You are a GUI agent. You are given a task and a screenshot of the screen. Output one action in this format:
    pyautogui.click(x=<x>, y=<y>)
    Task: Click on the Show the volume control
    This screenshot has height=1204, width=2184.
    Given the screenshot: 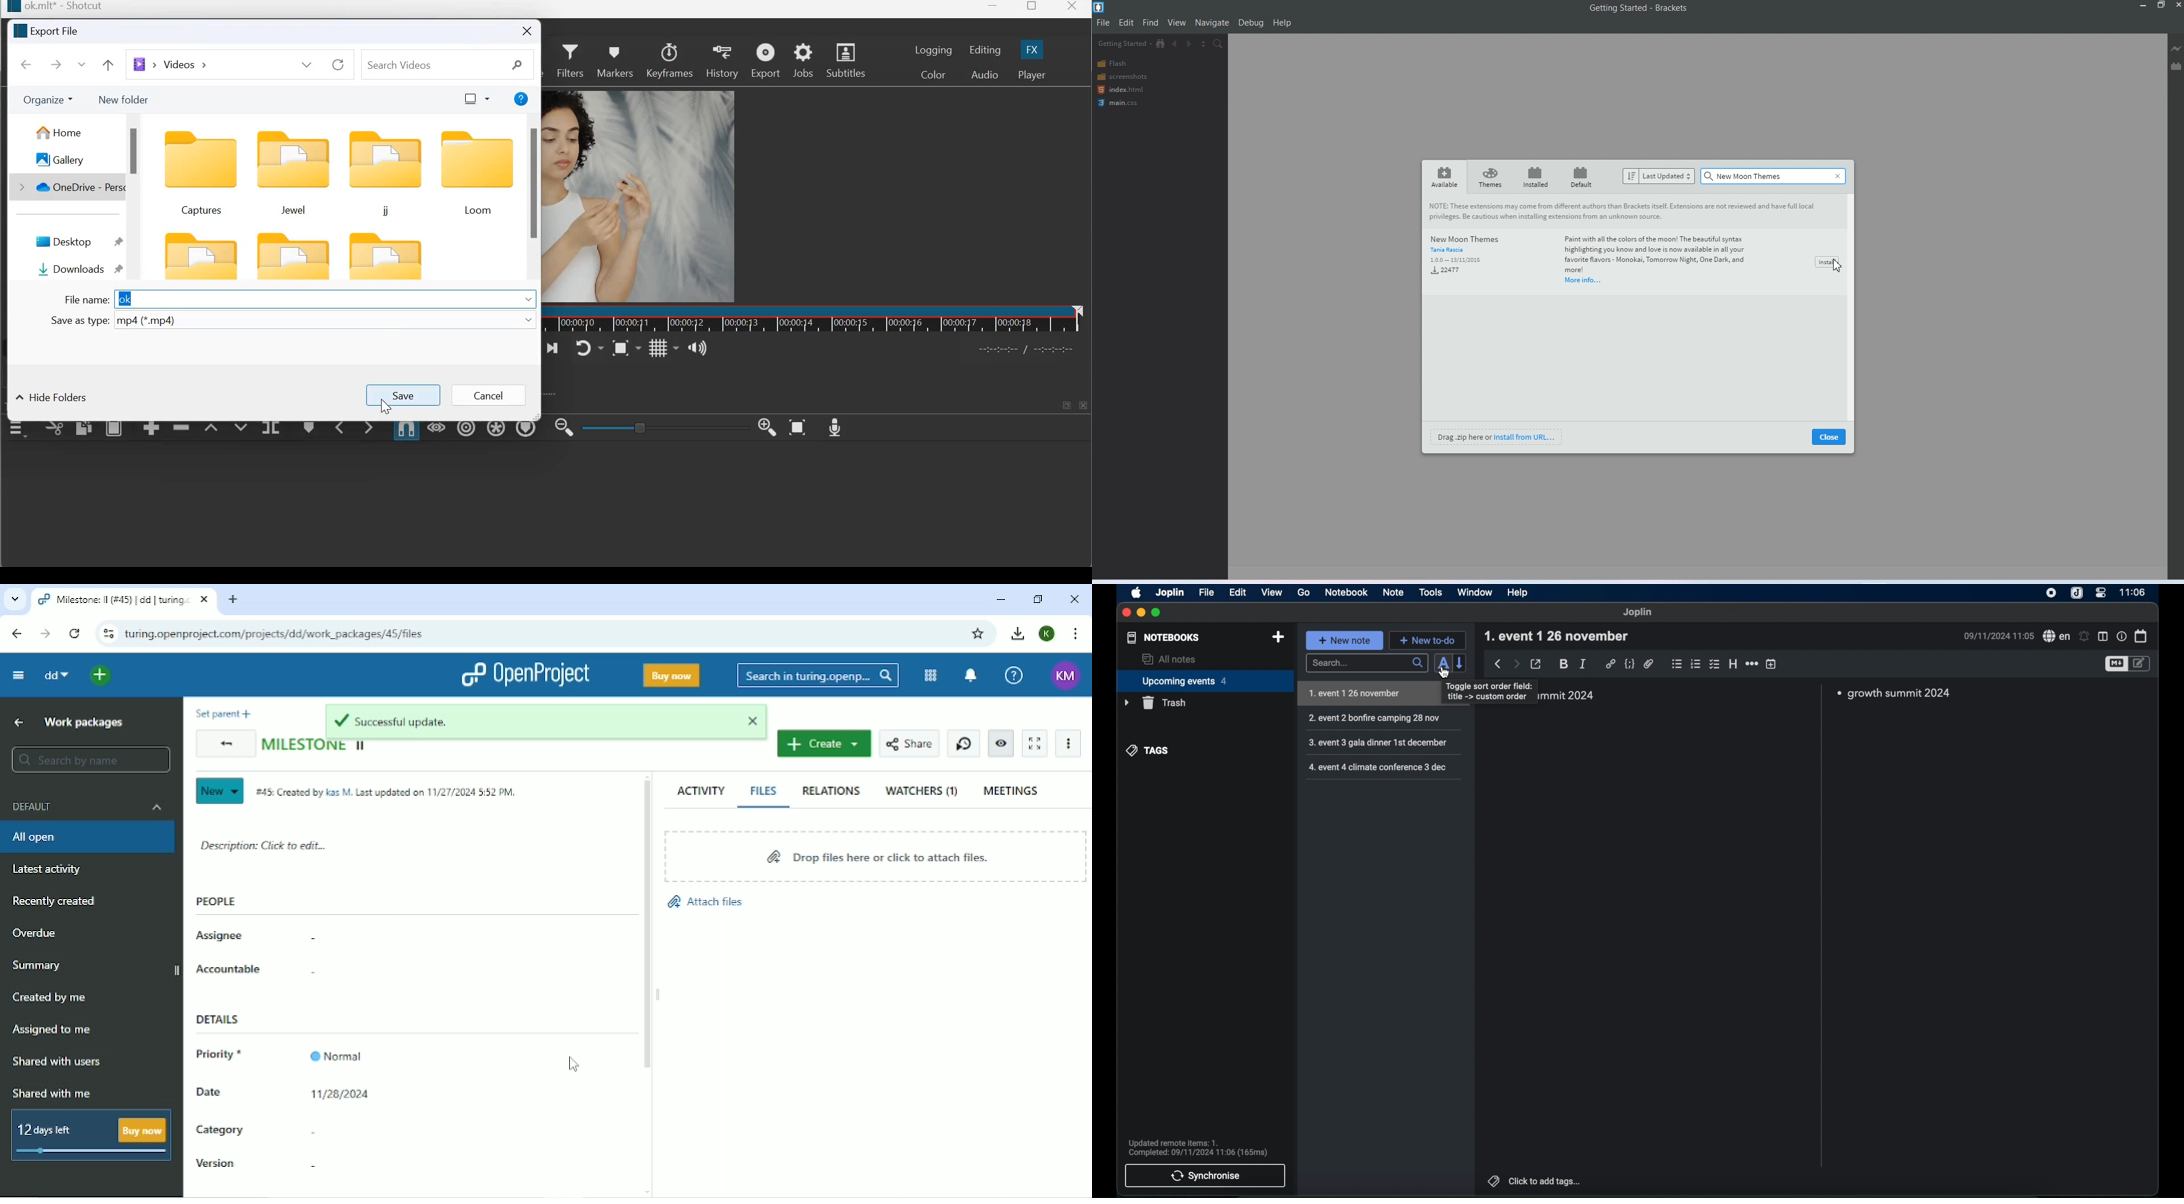 What is the action you would take?
    pyautogui.click(x=697, y=349)
    